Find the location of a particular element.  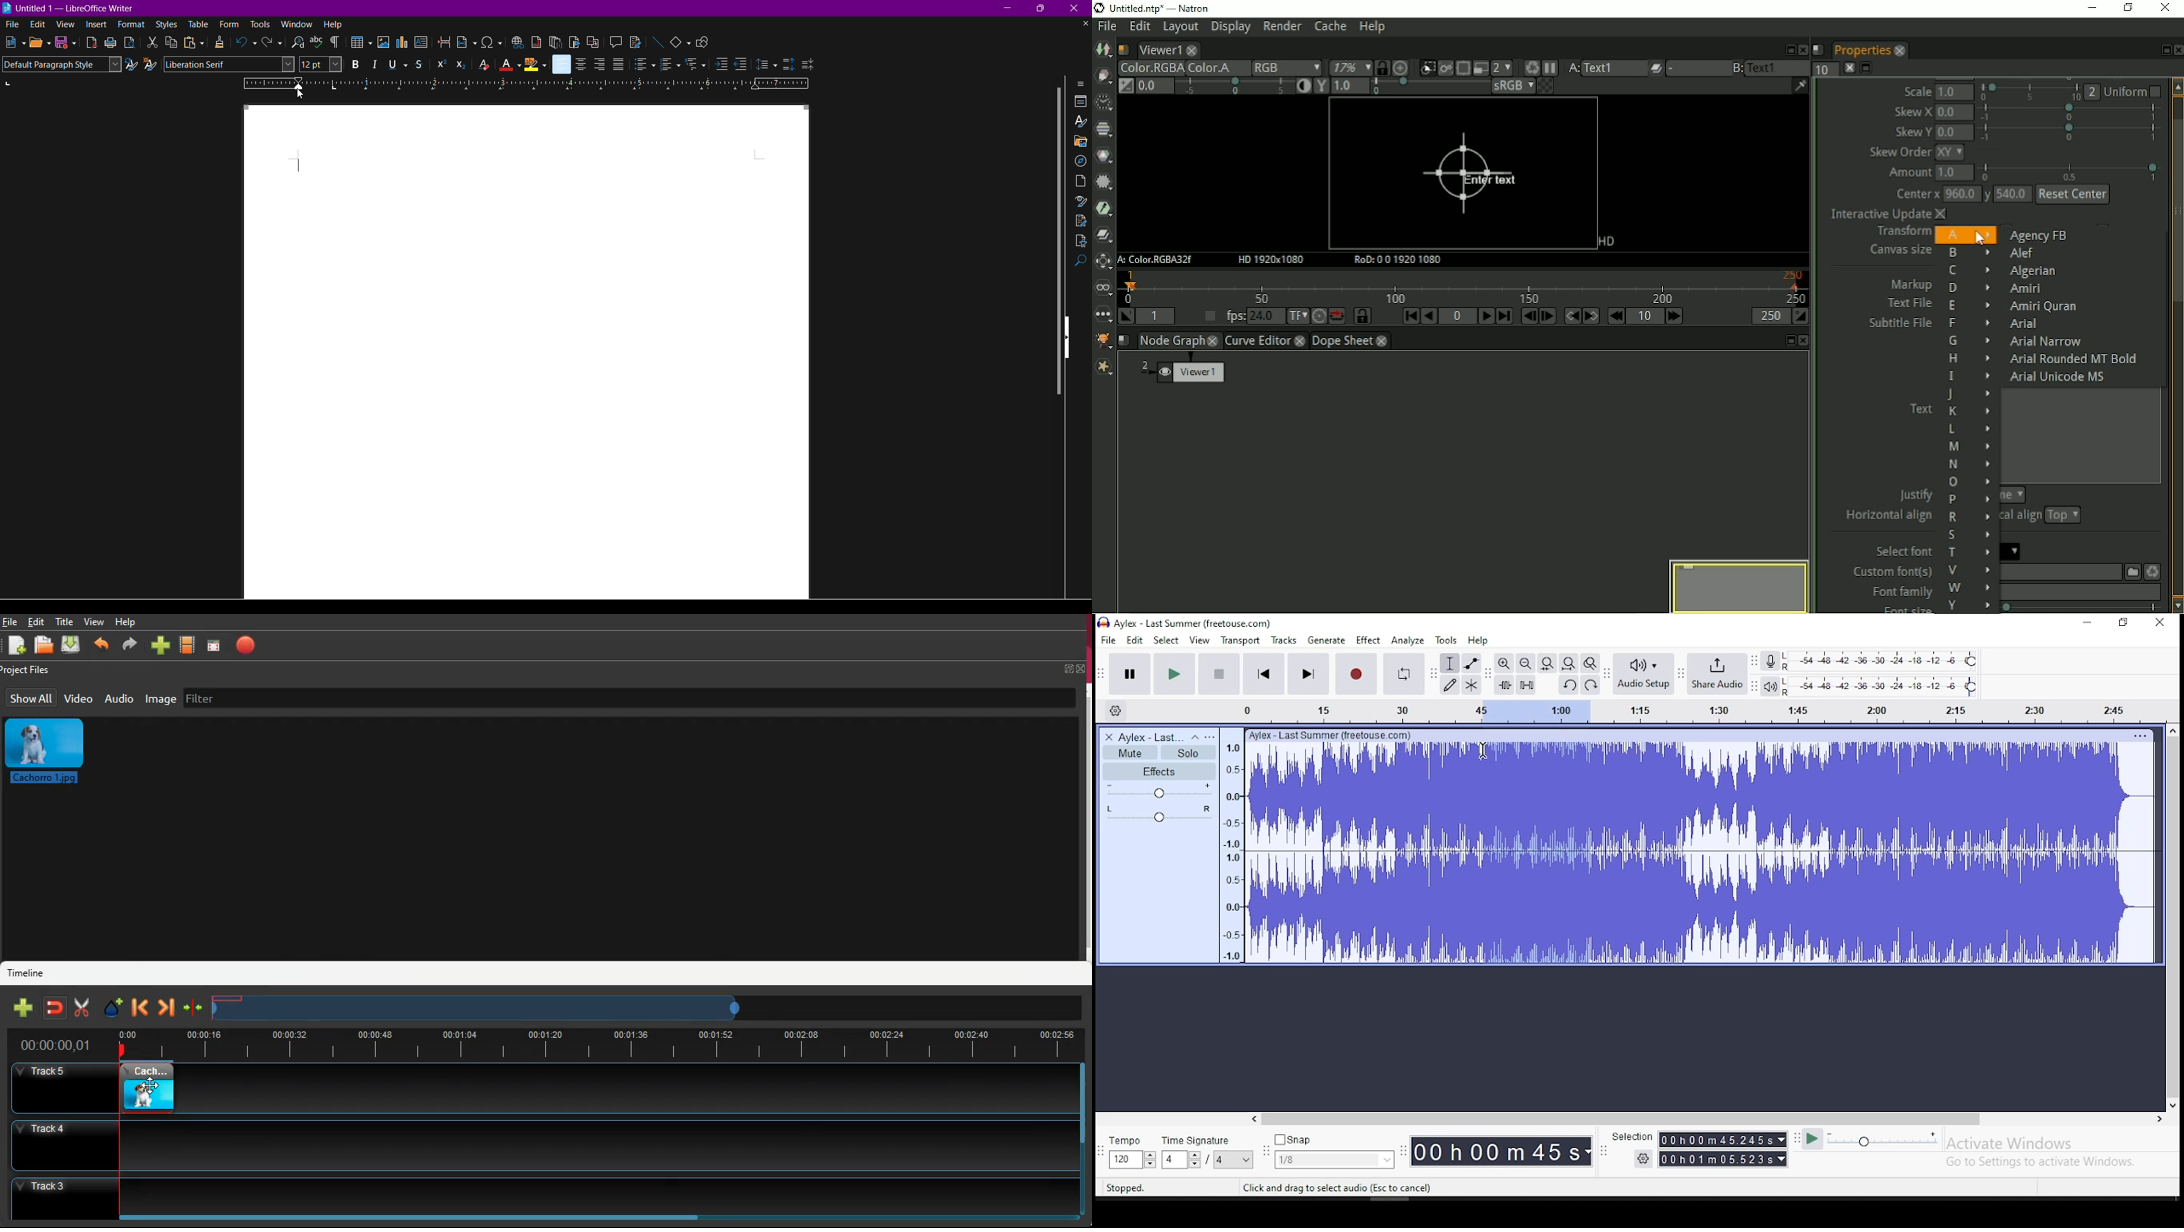

time signature is located at coordinates (1208, 1154).